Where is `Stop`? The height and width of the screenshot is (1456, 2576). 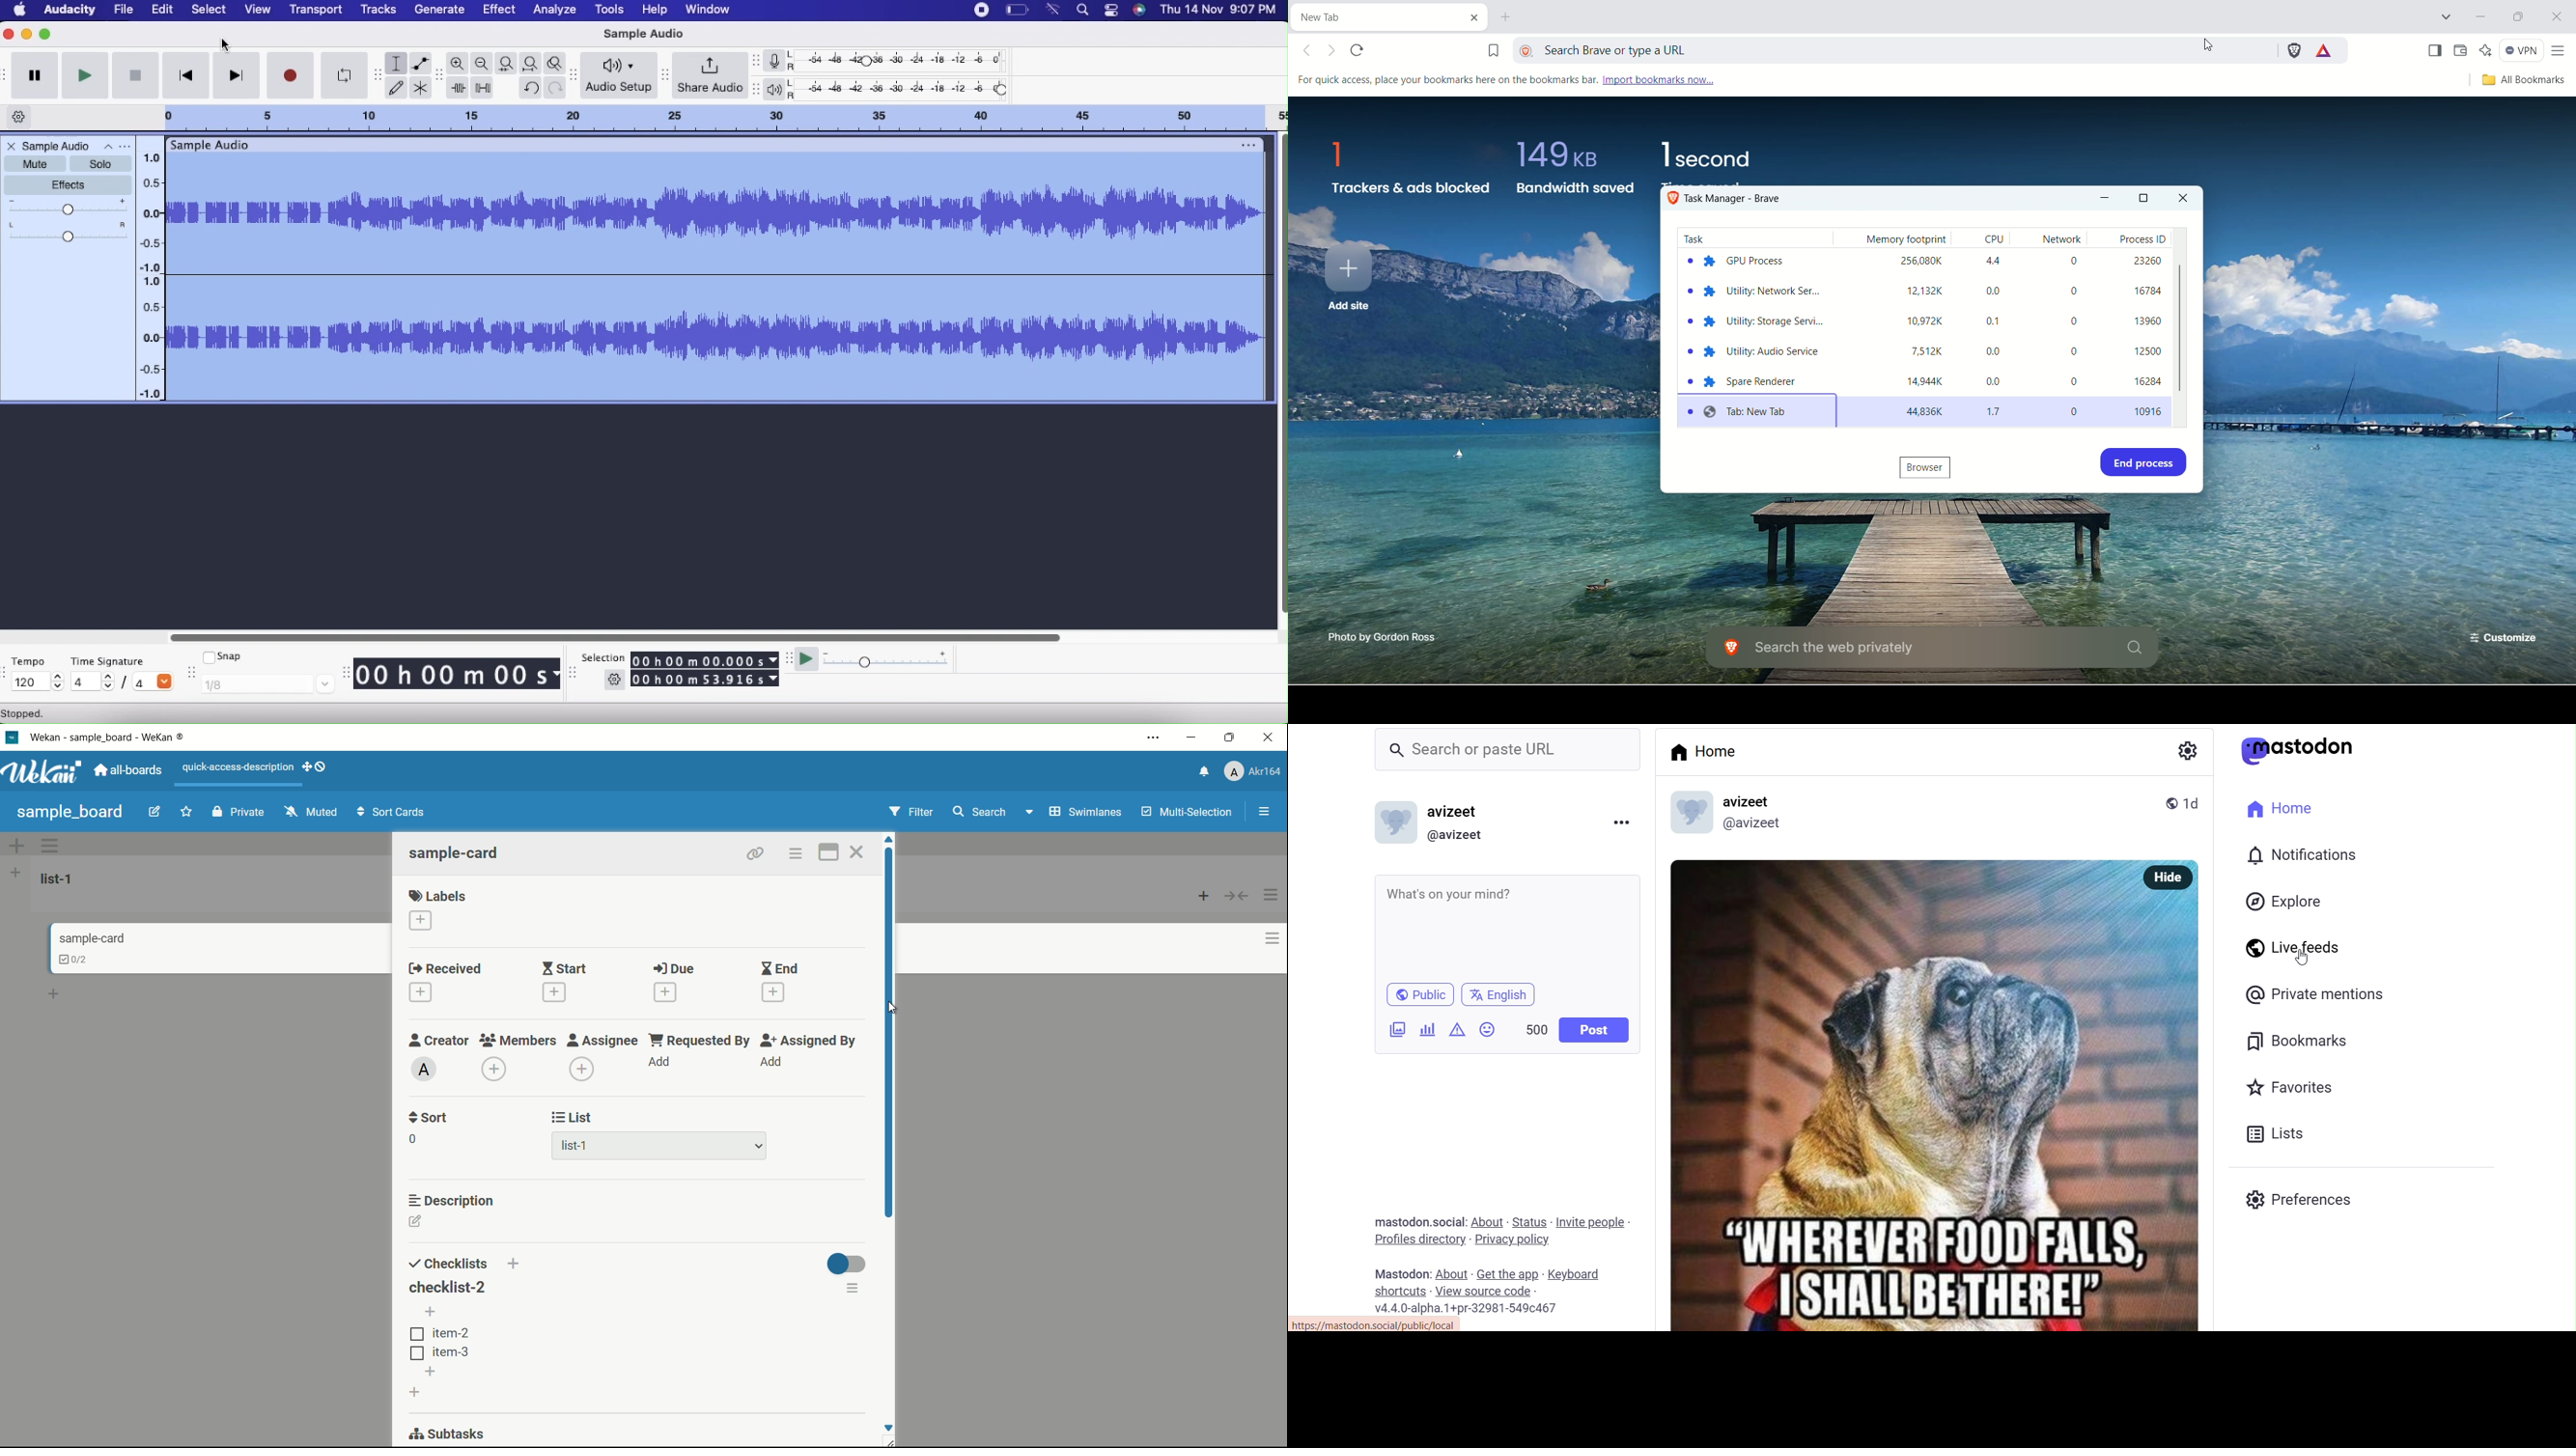
Stop is located at coordinates (136, 75).